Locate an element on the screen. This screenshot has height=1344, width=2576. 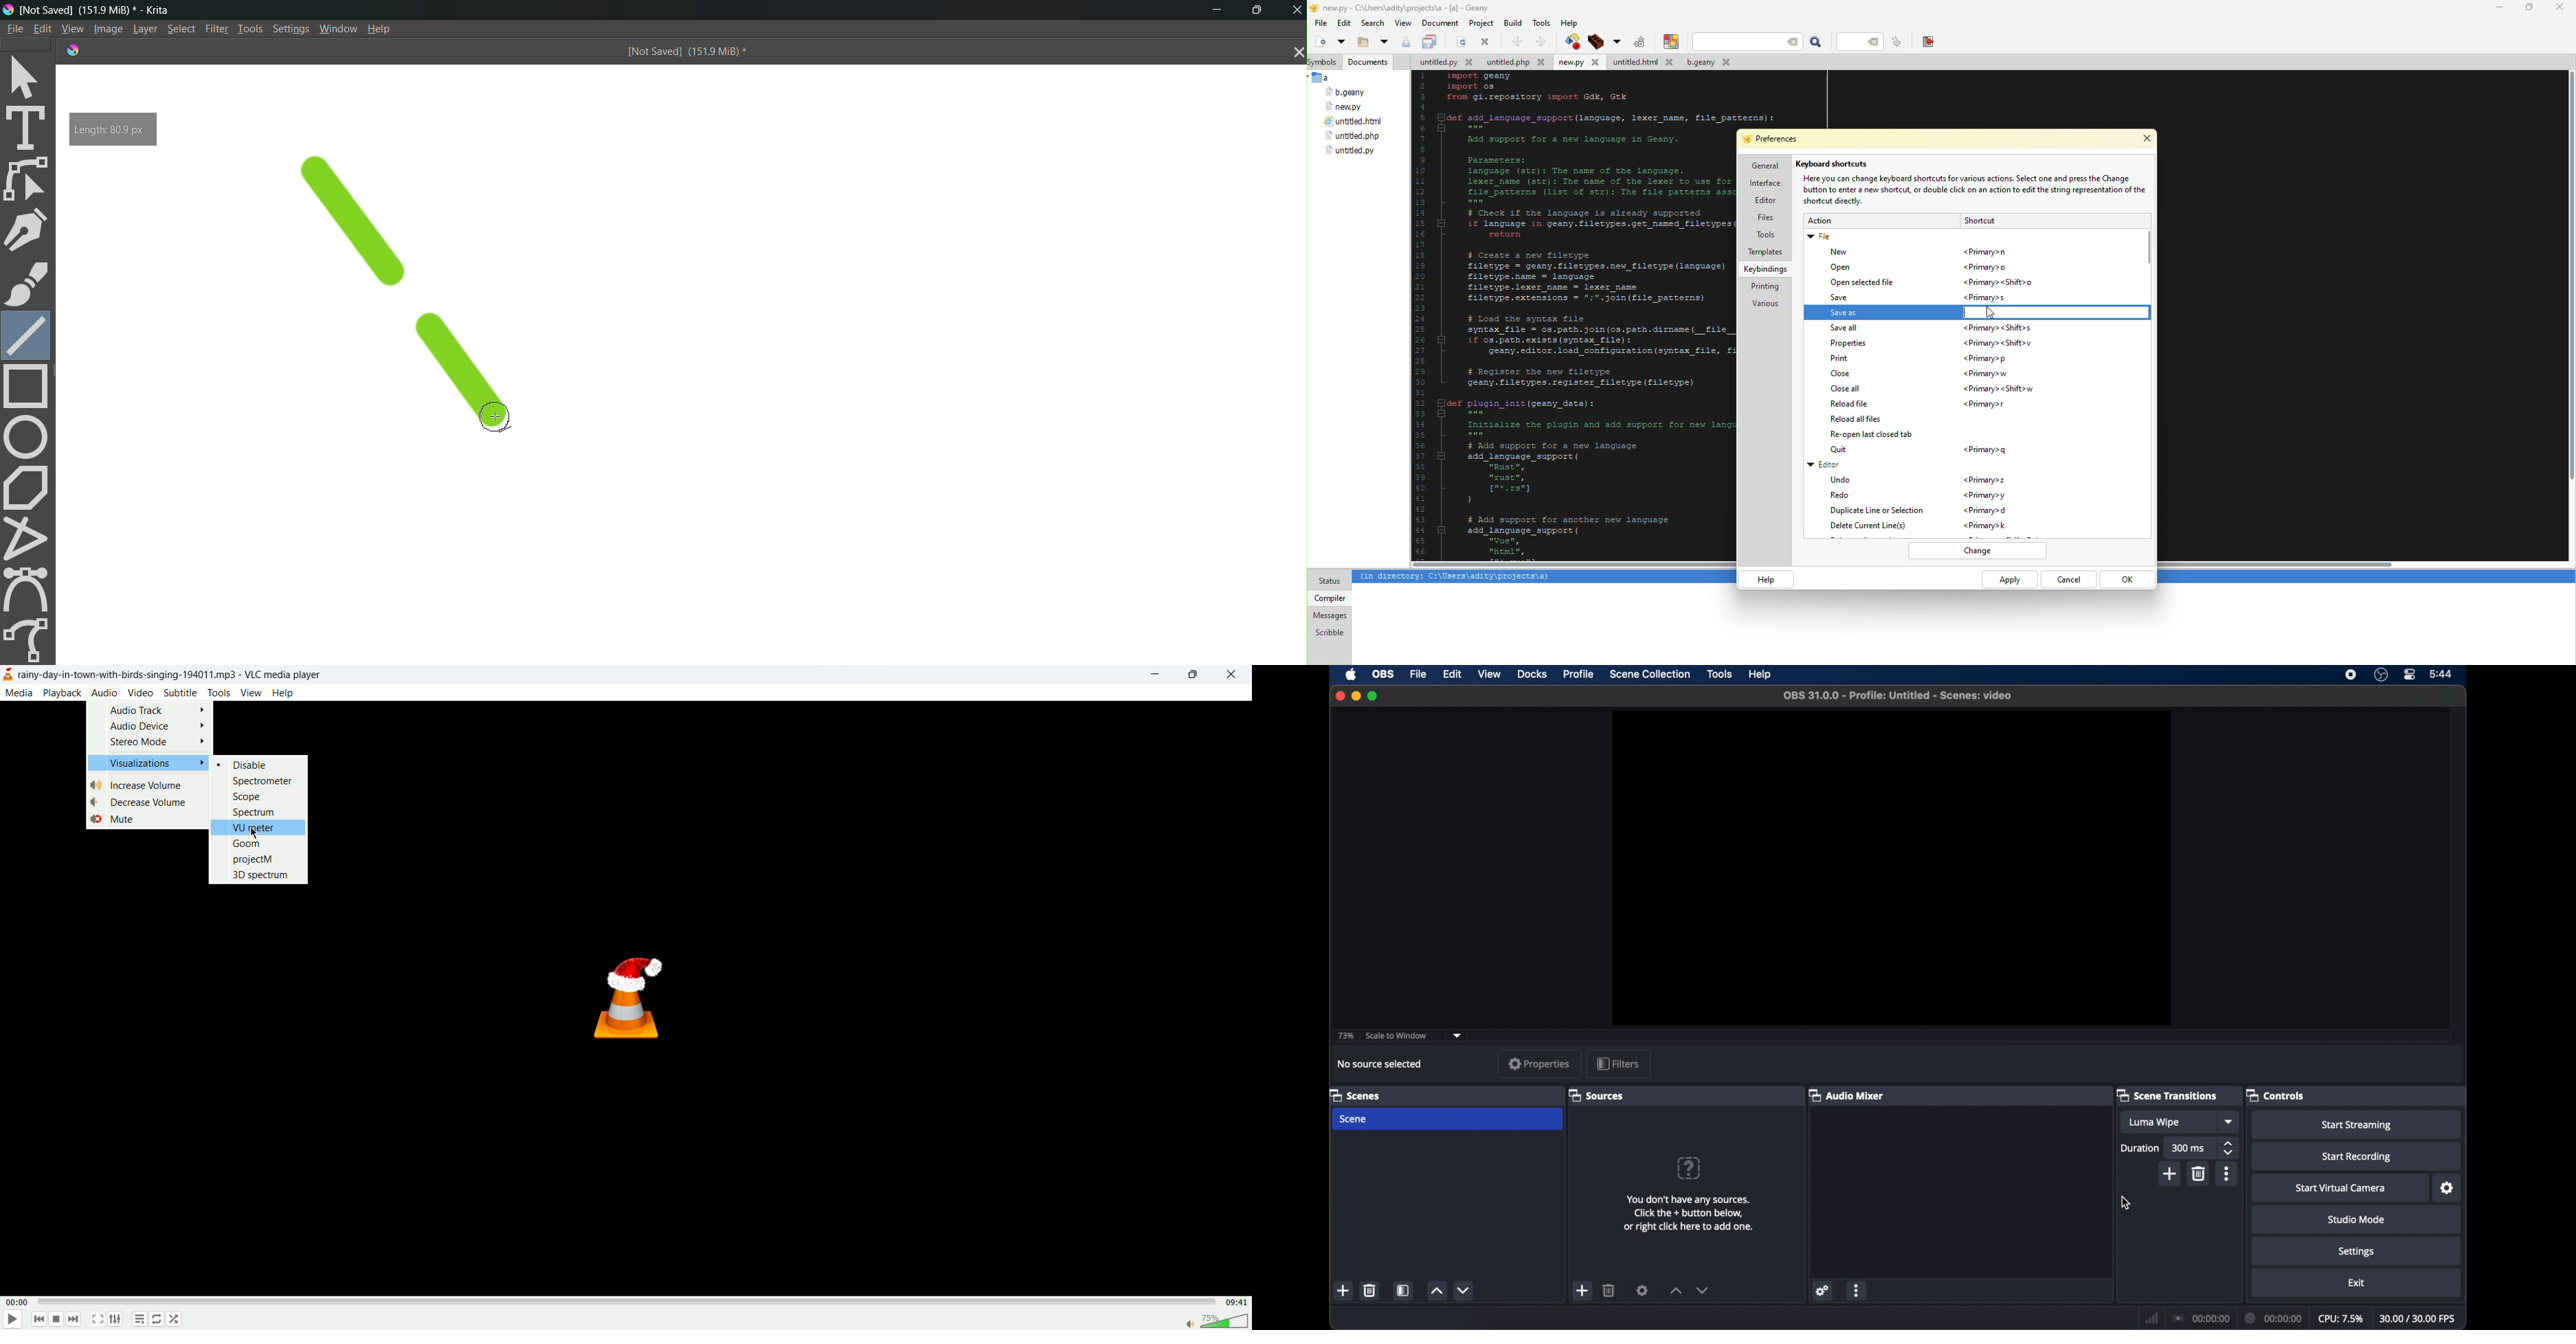
View is located at coordinates (71, 28).